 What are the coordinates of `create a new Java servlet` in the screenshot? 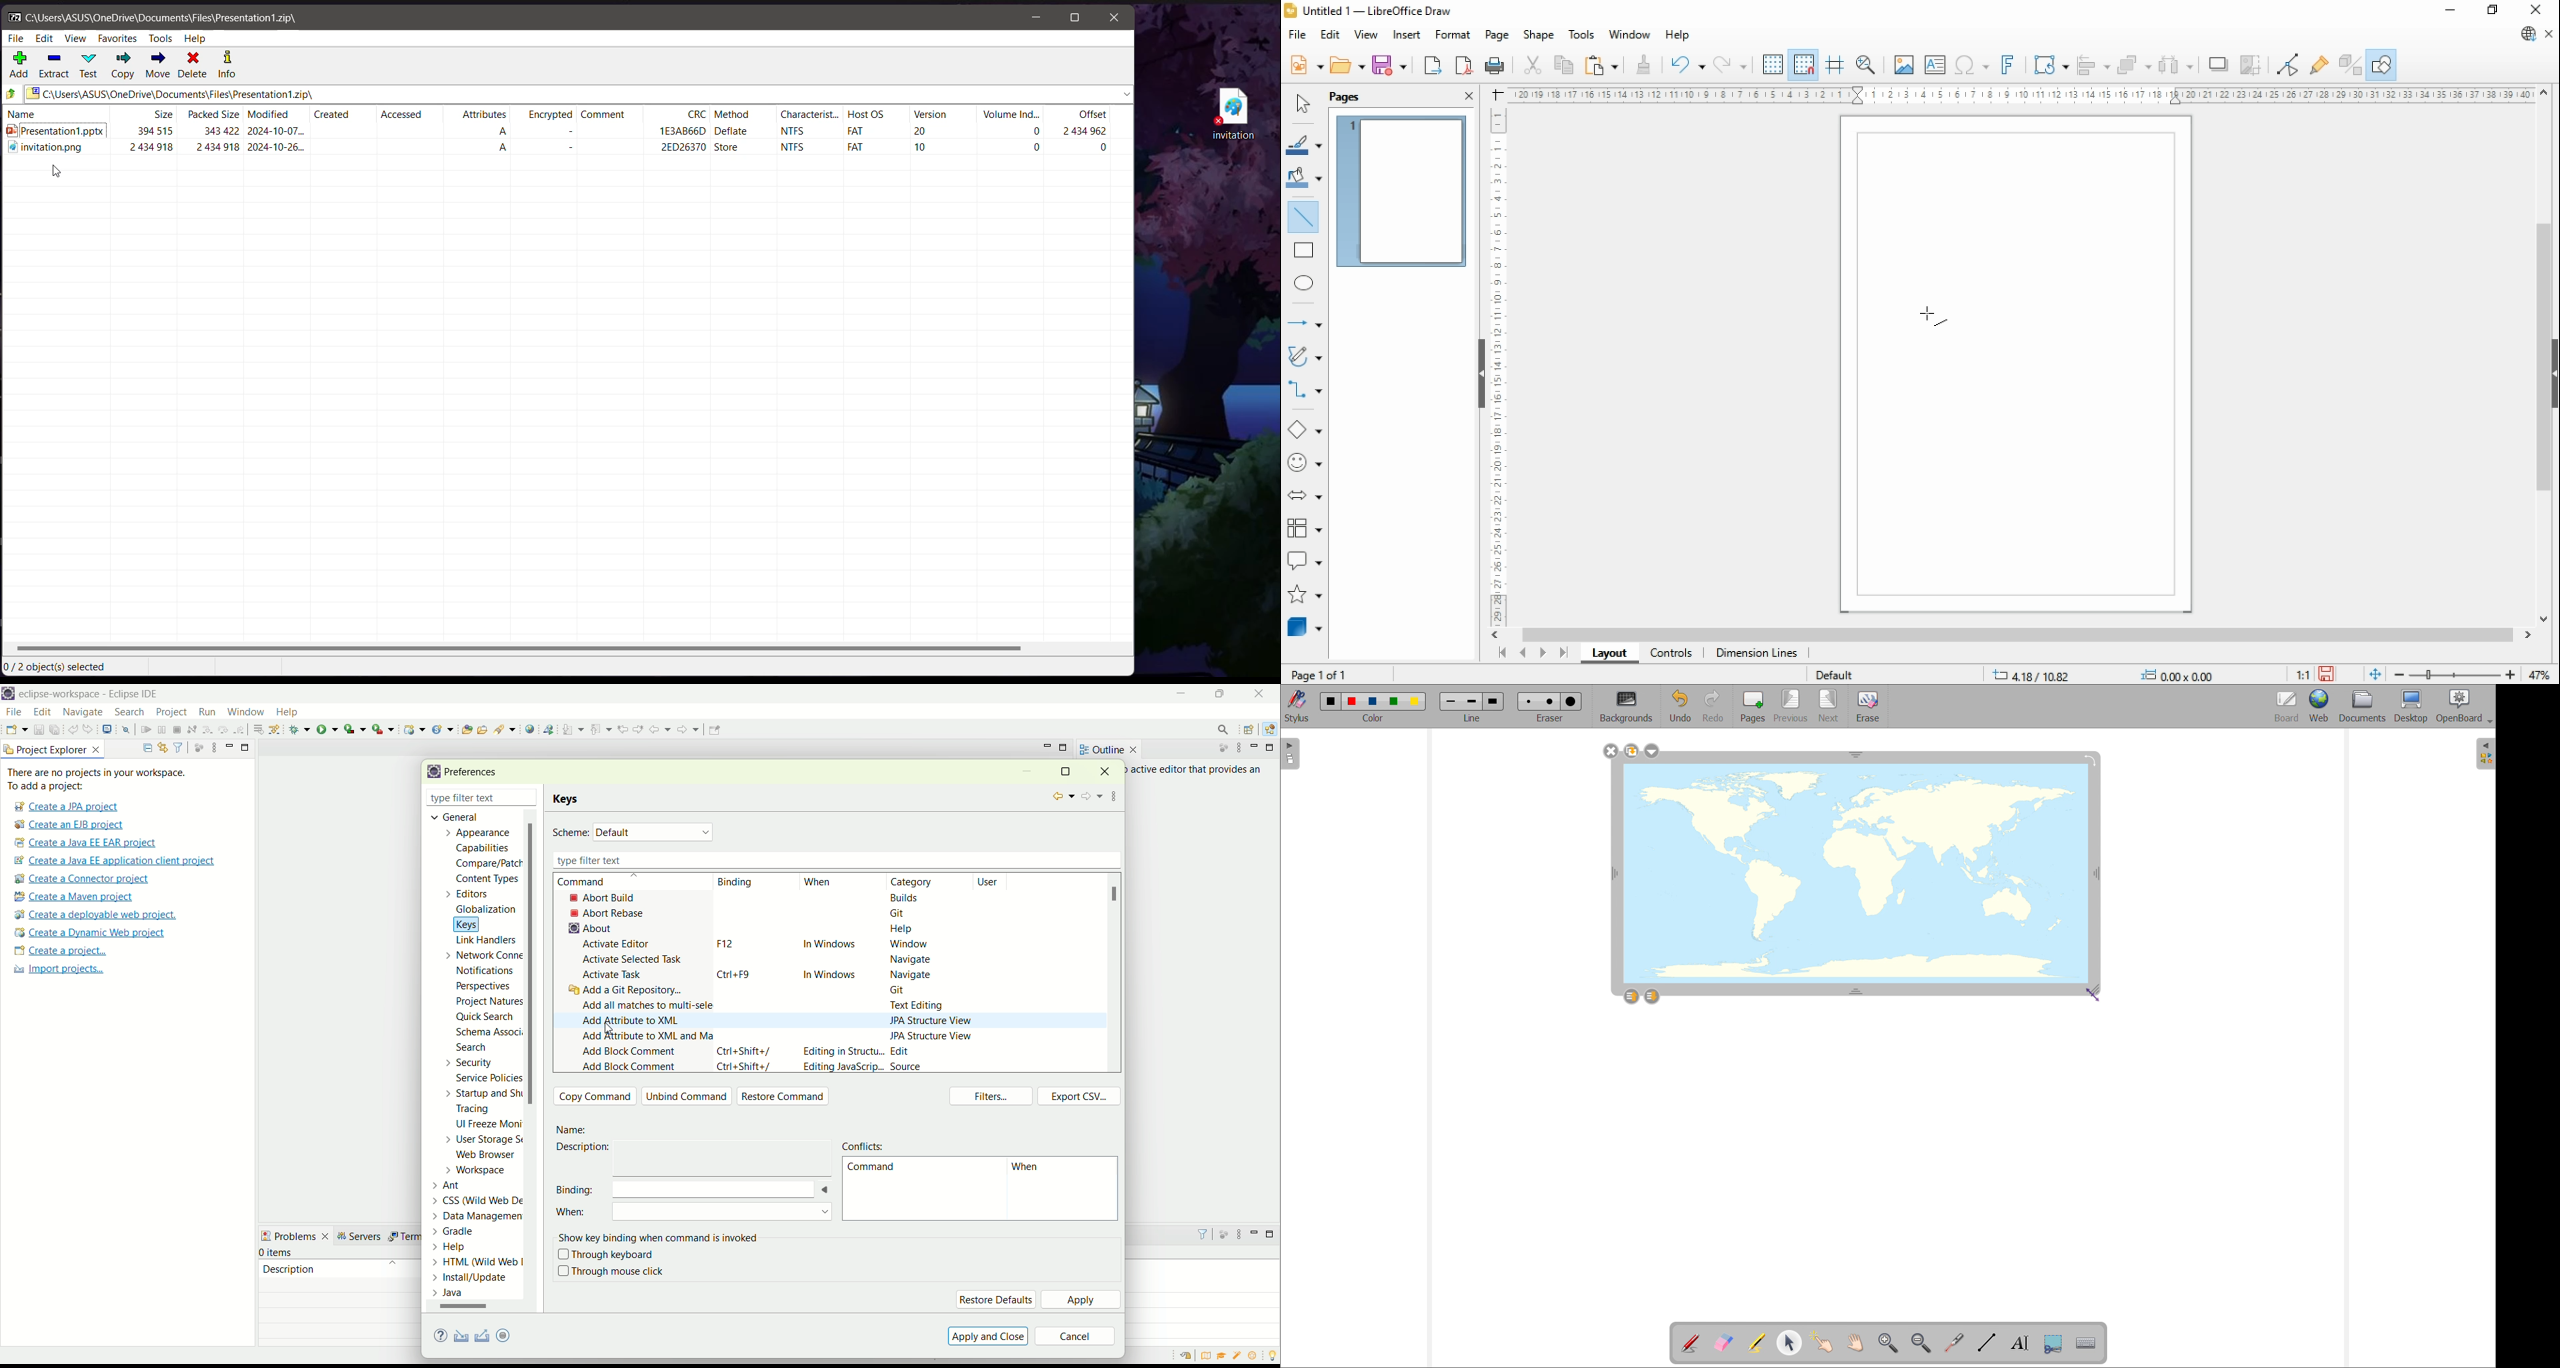 It's located at (446, 729).